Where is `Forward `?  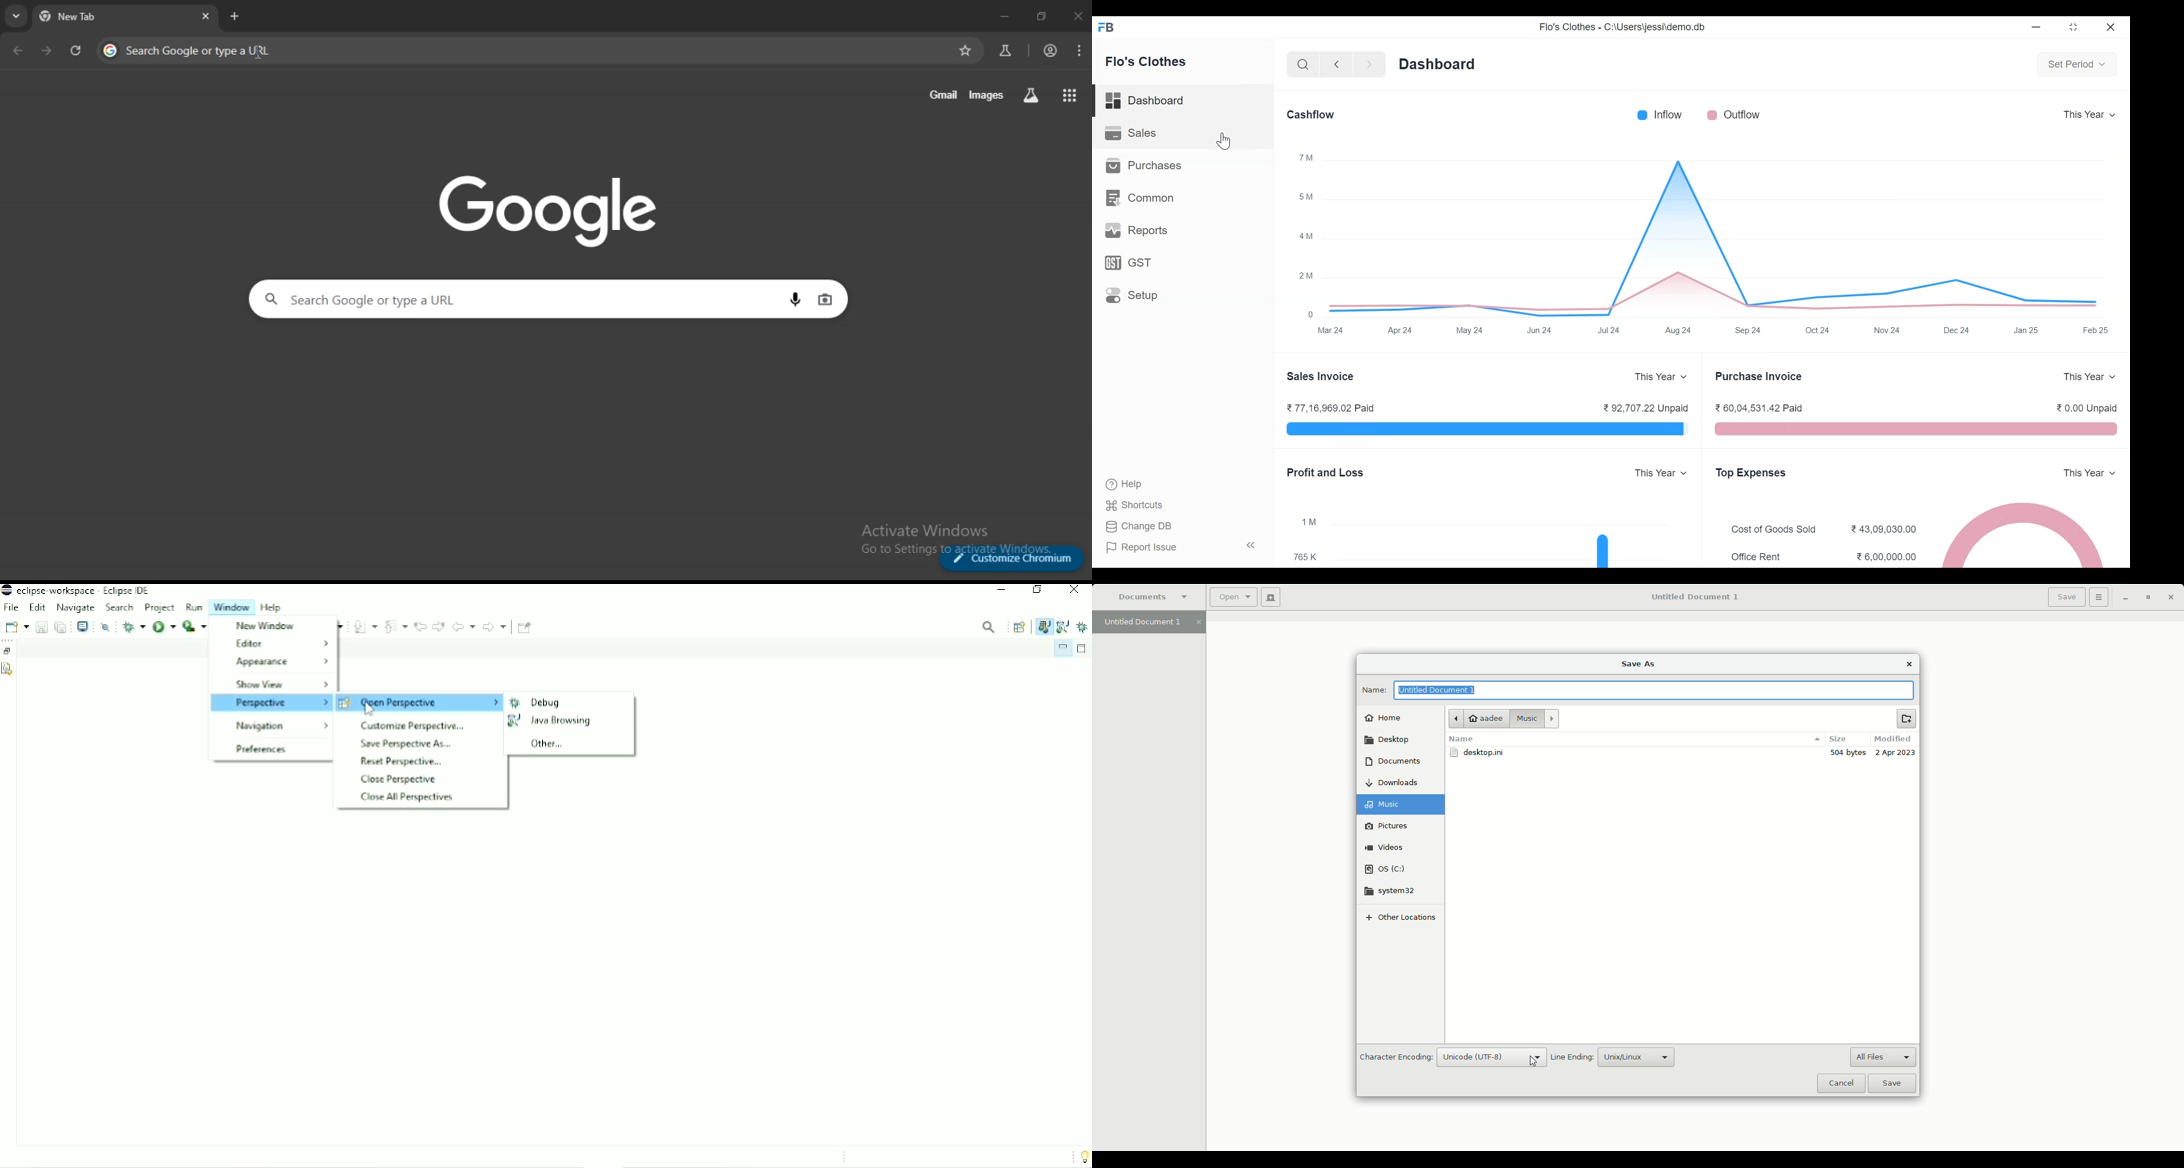
Forward  is located at coordinates (496, 626).